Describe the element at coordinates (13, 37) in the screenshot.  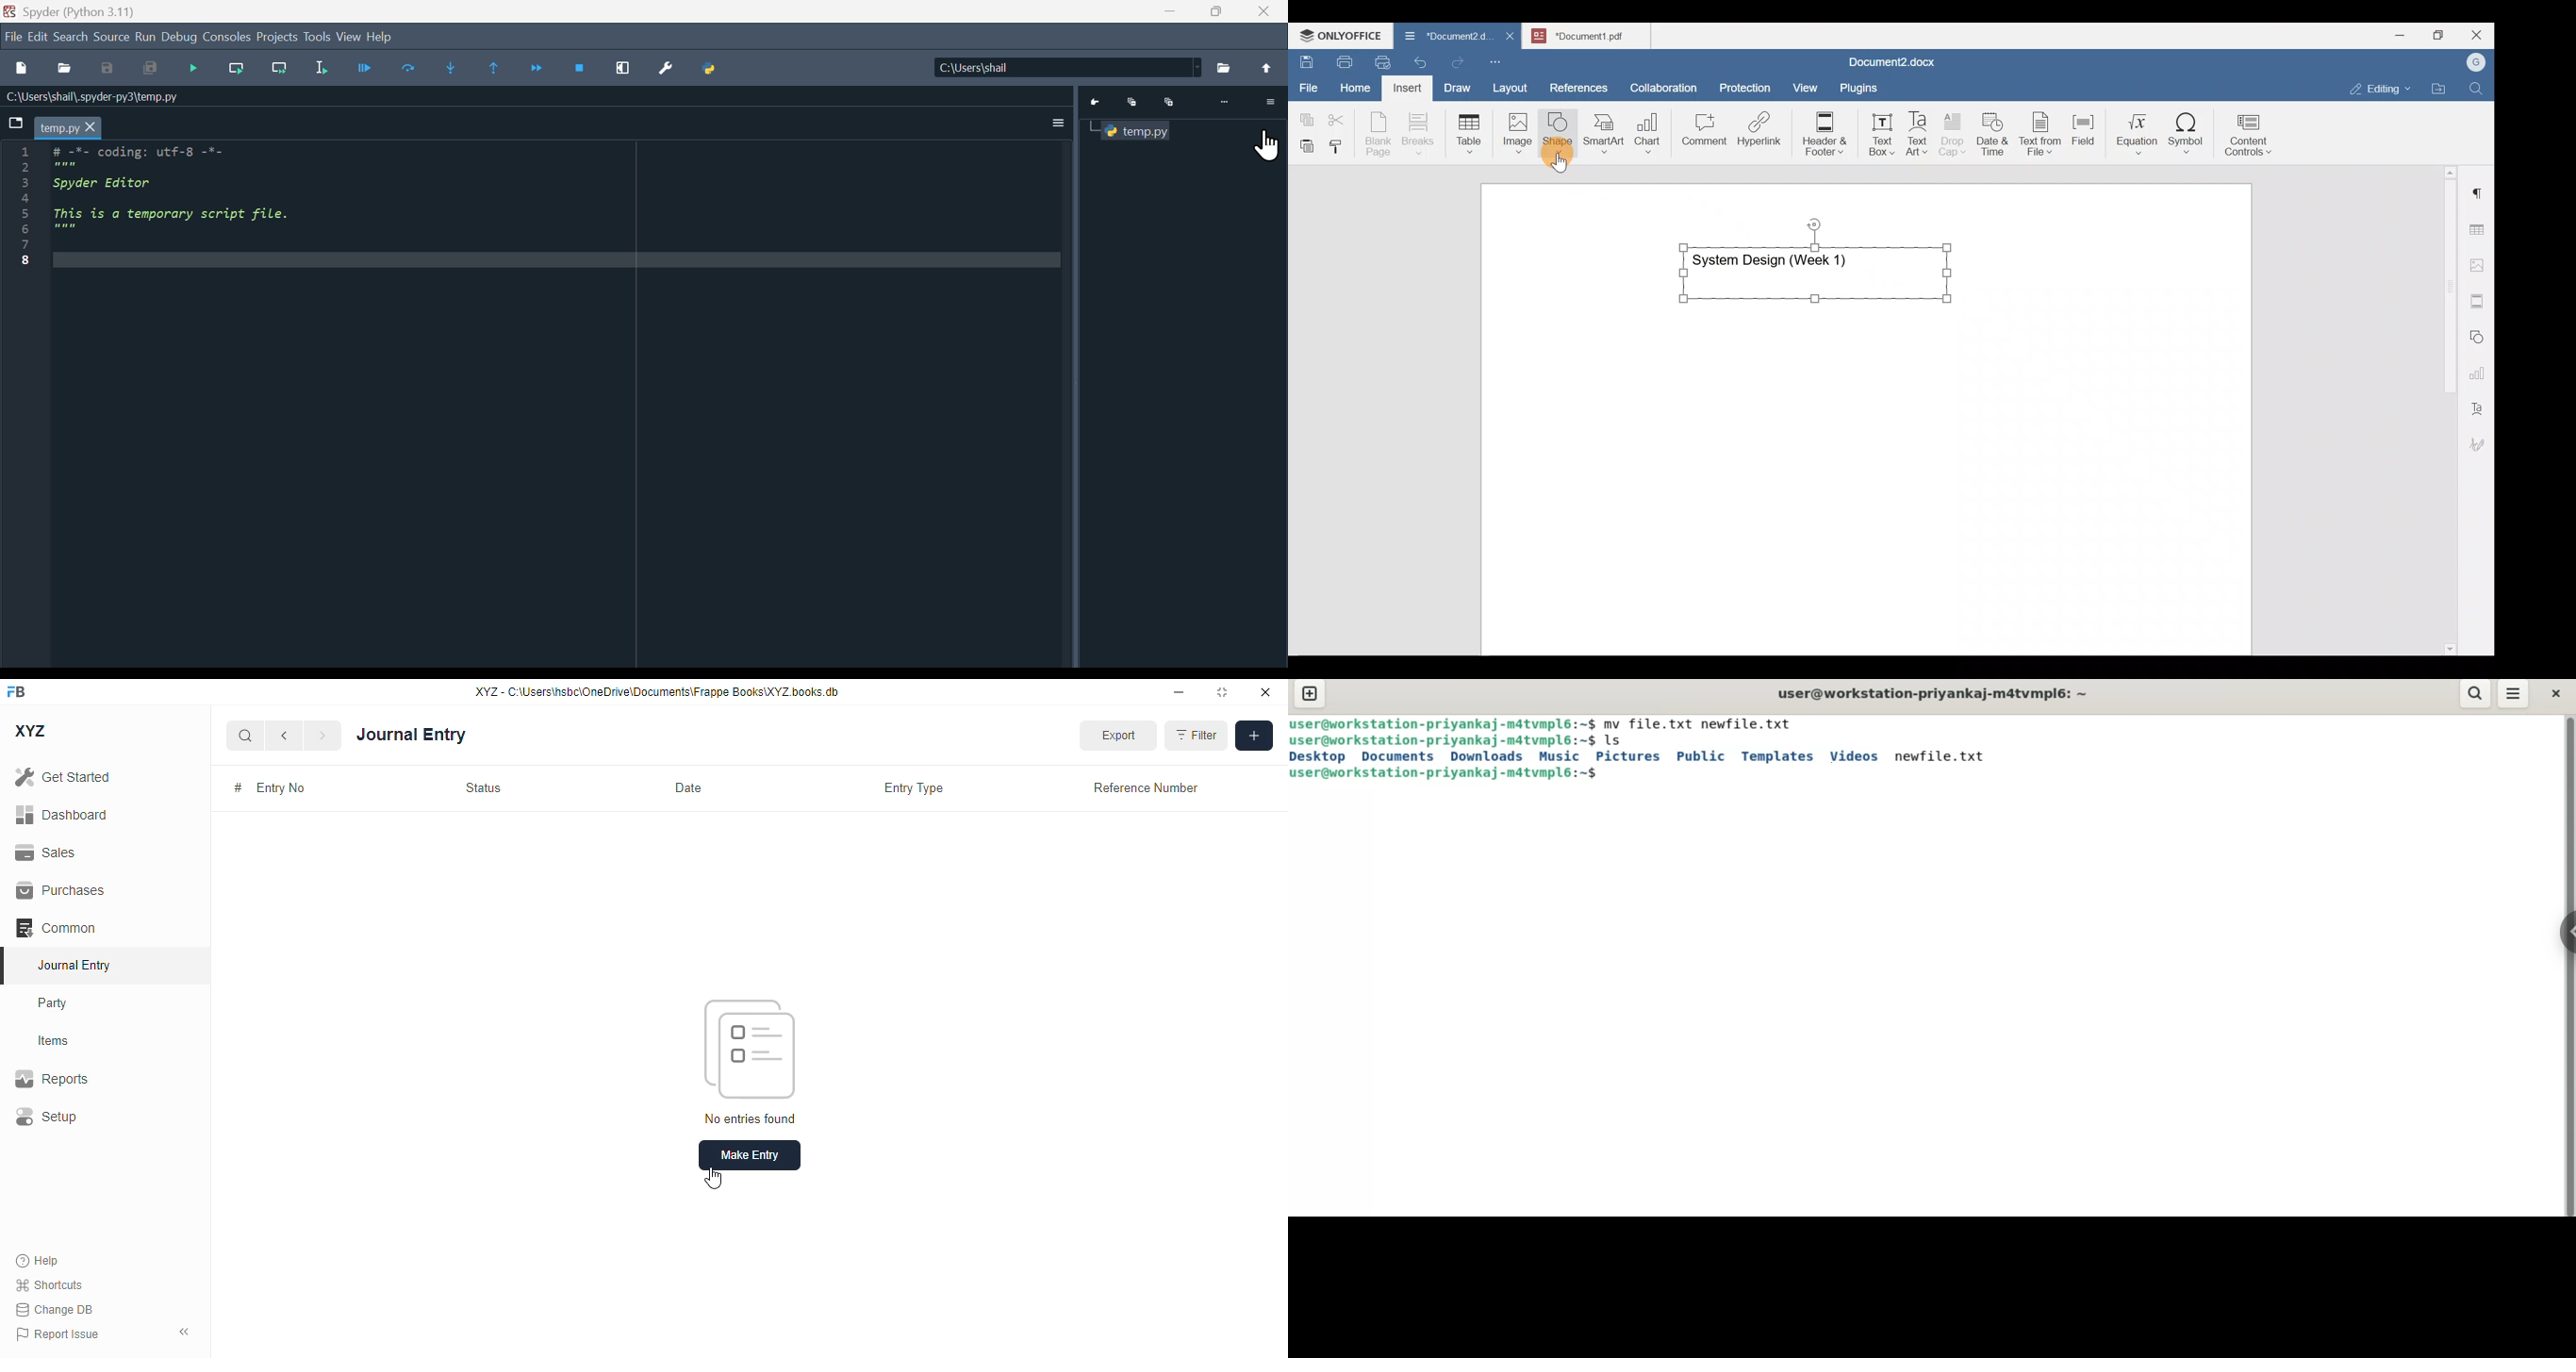
I see `File` at that location.